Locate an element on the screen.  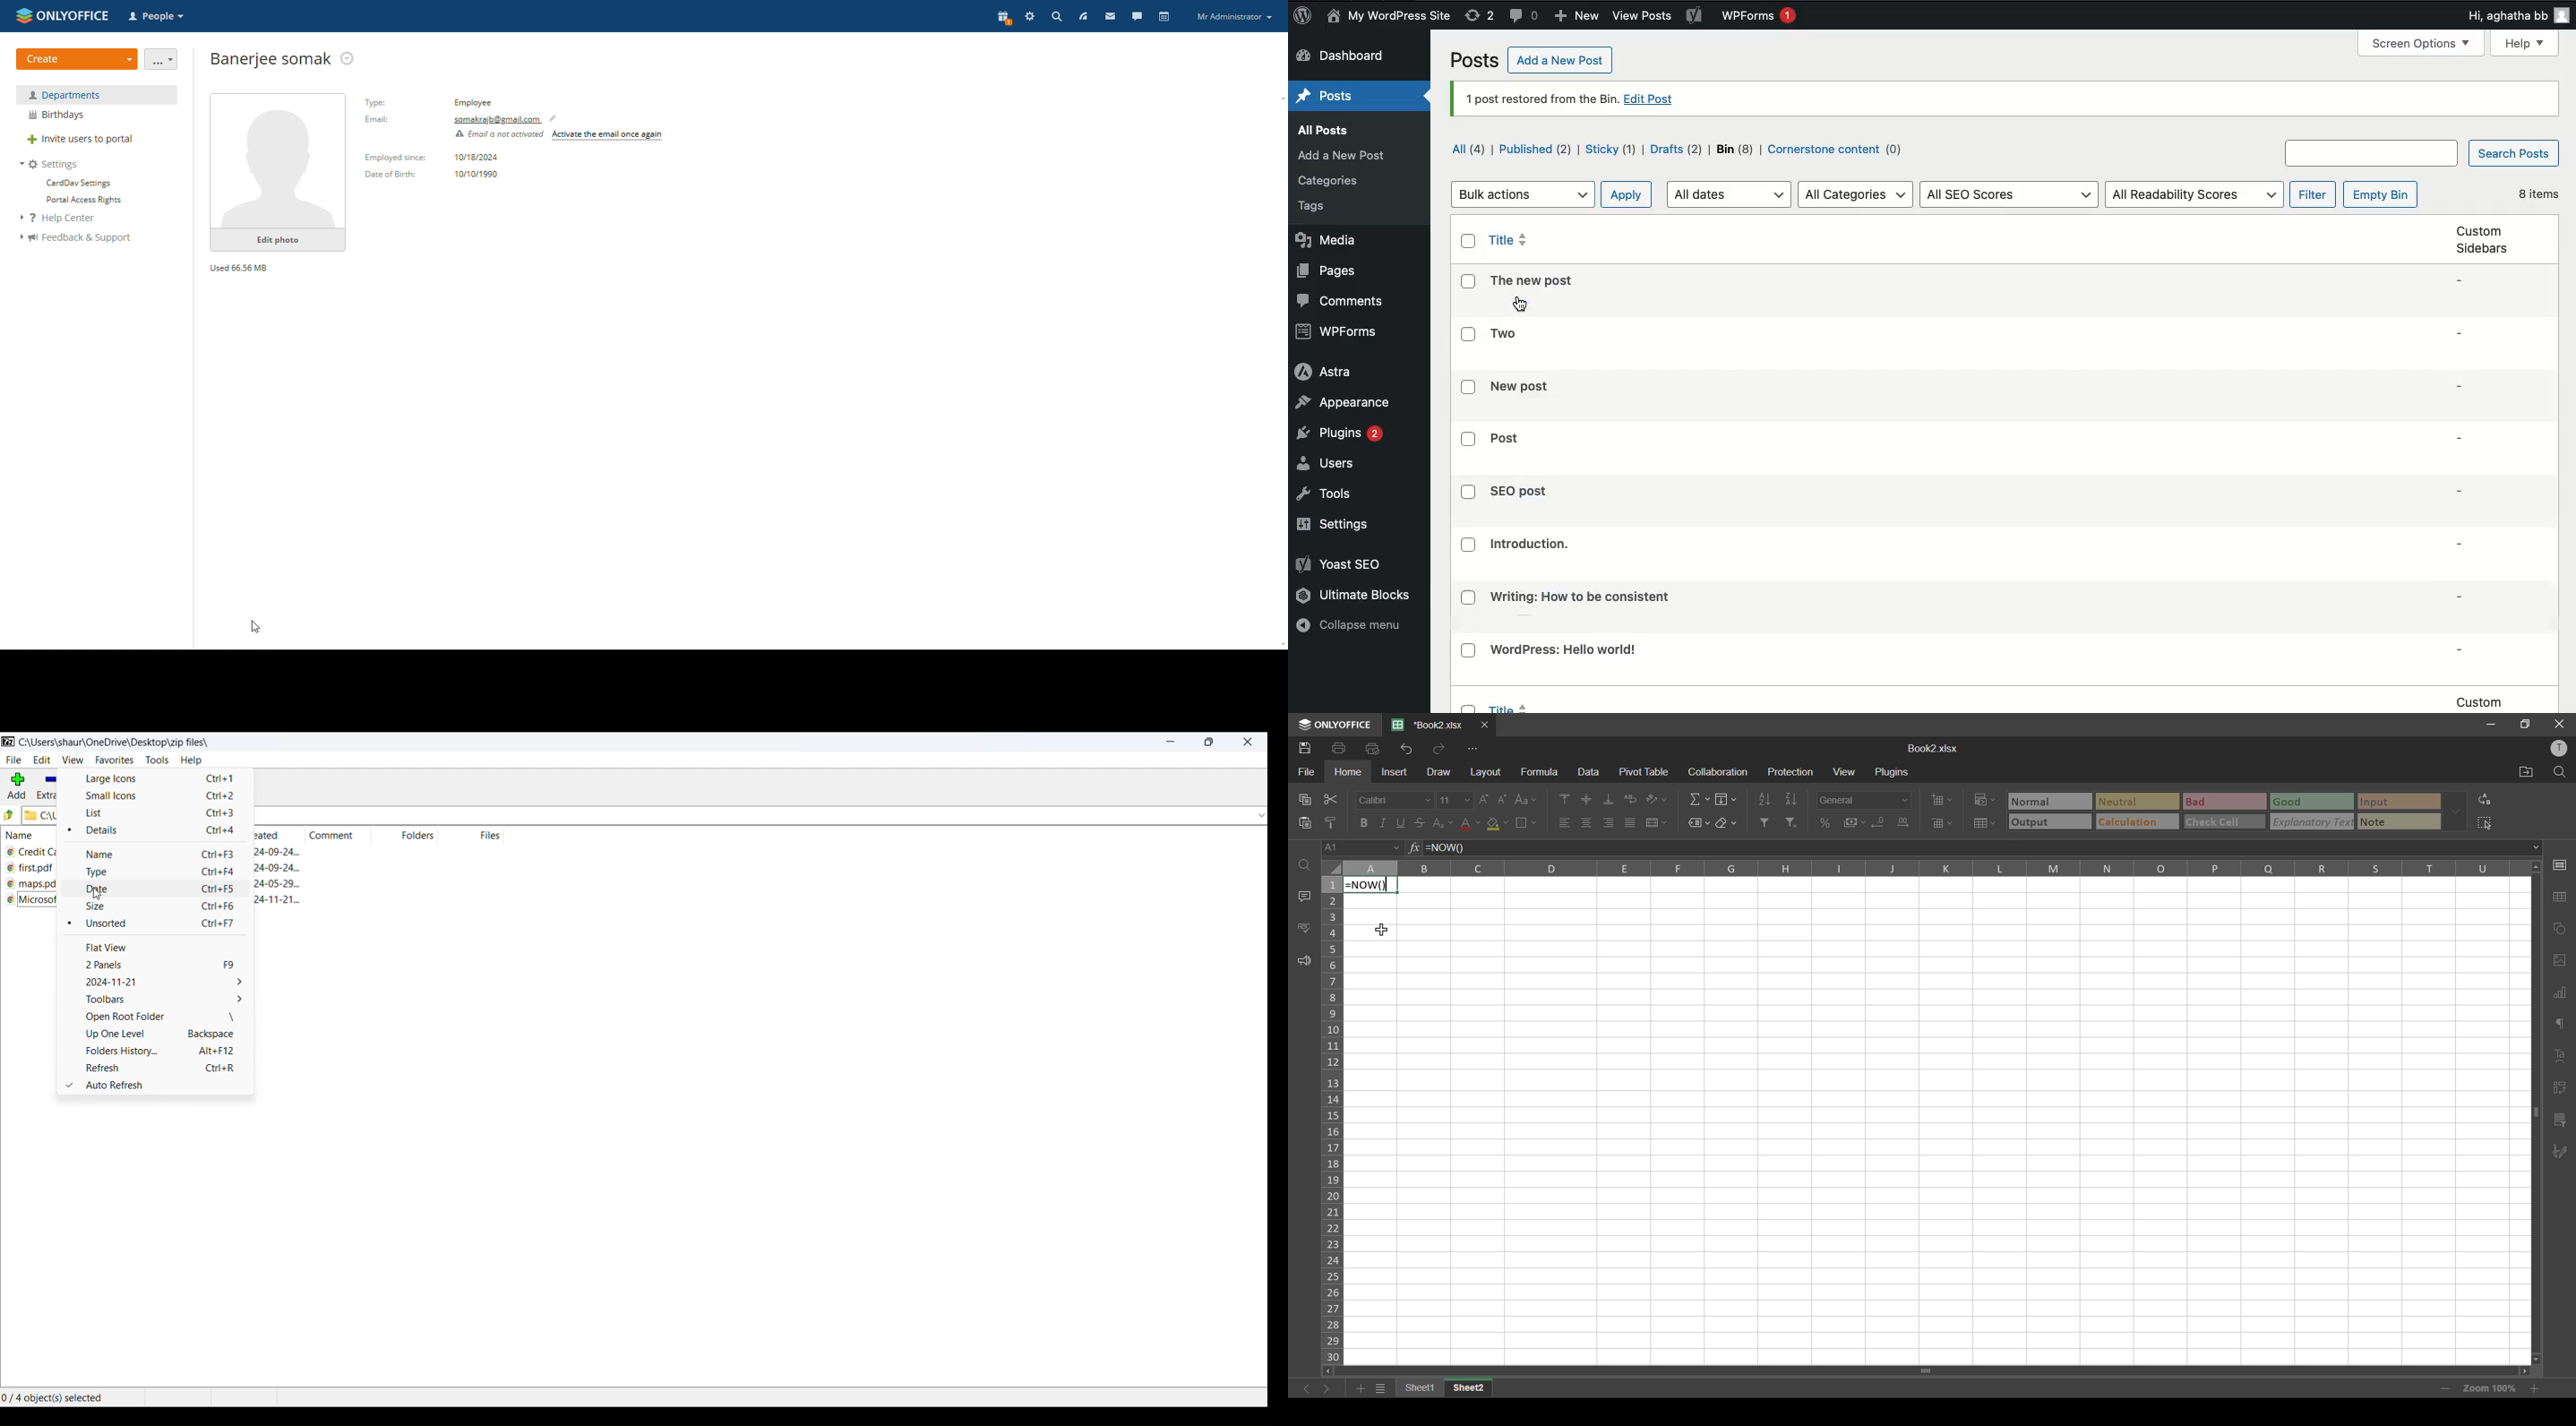
Logo is located at coordinates (1305, 17).